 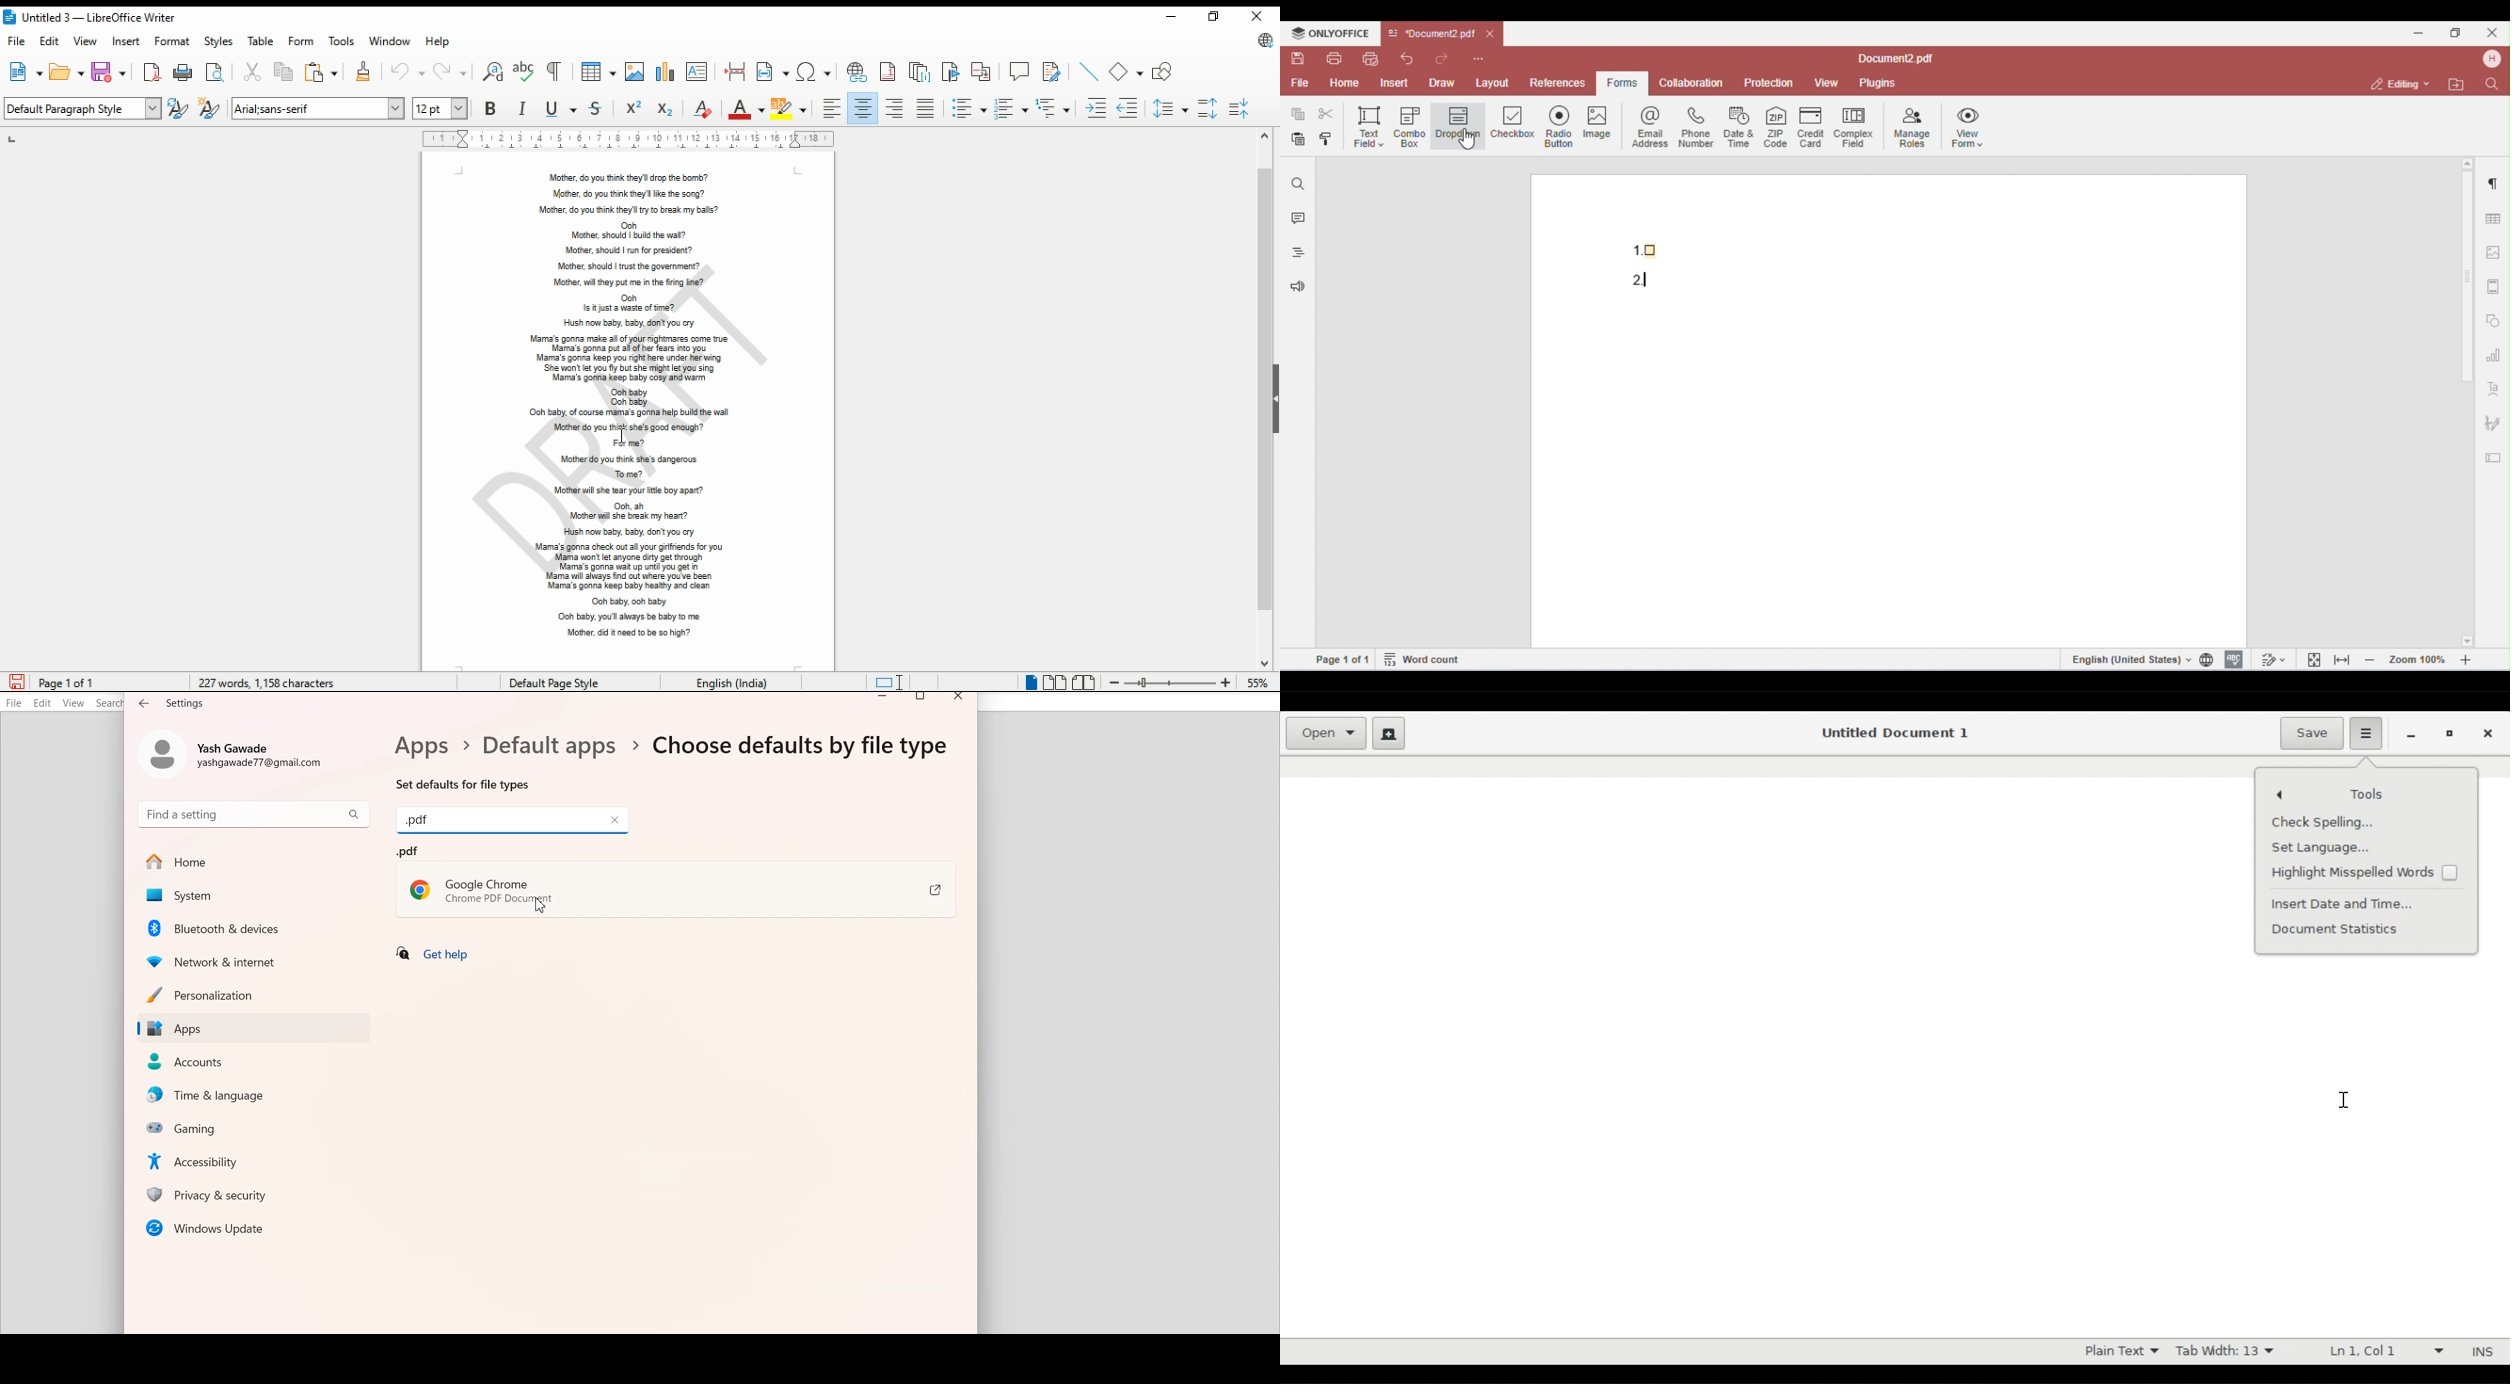 I want to click on redo, so click(x=449, y=71).